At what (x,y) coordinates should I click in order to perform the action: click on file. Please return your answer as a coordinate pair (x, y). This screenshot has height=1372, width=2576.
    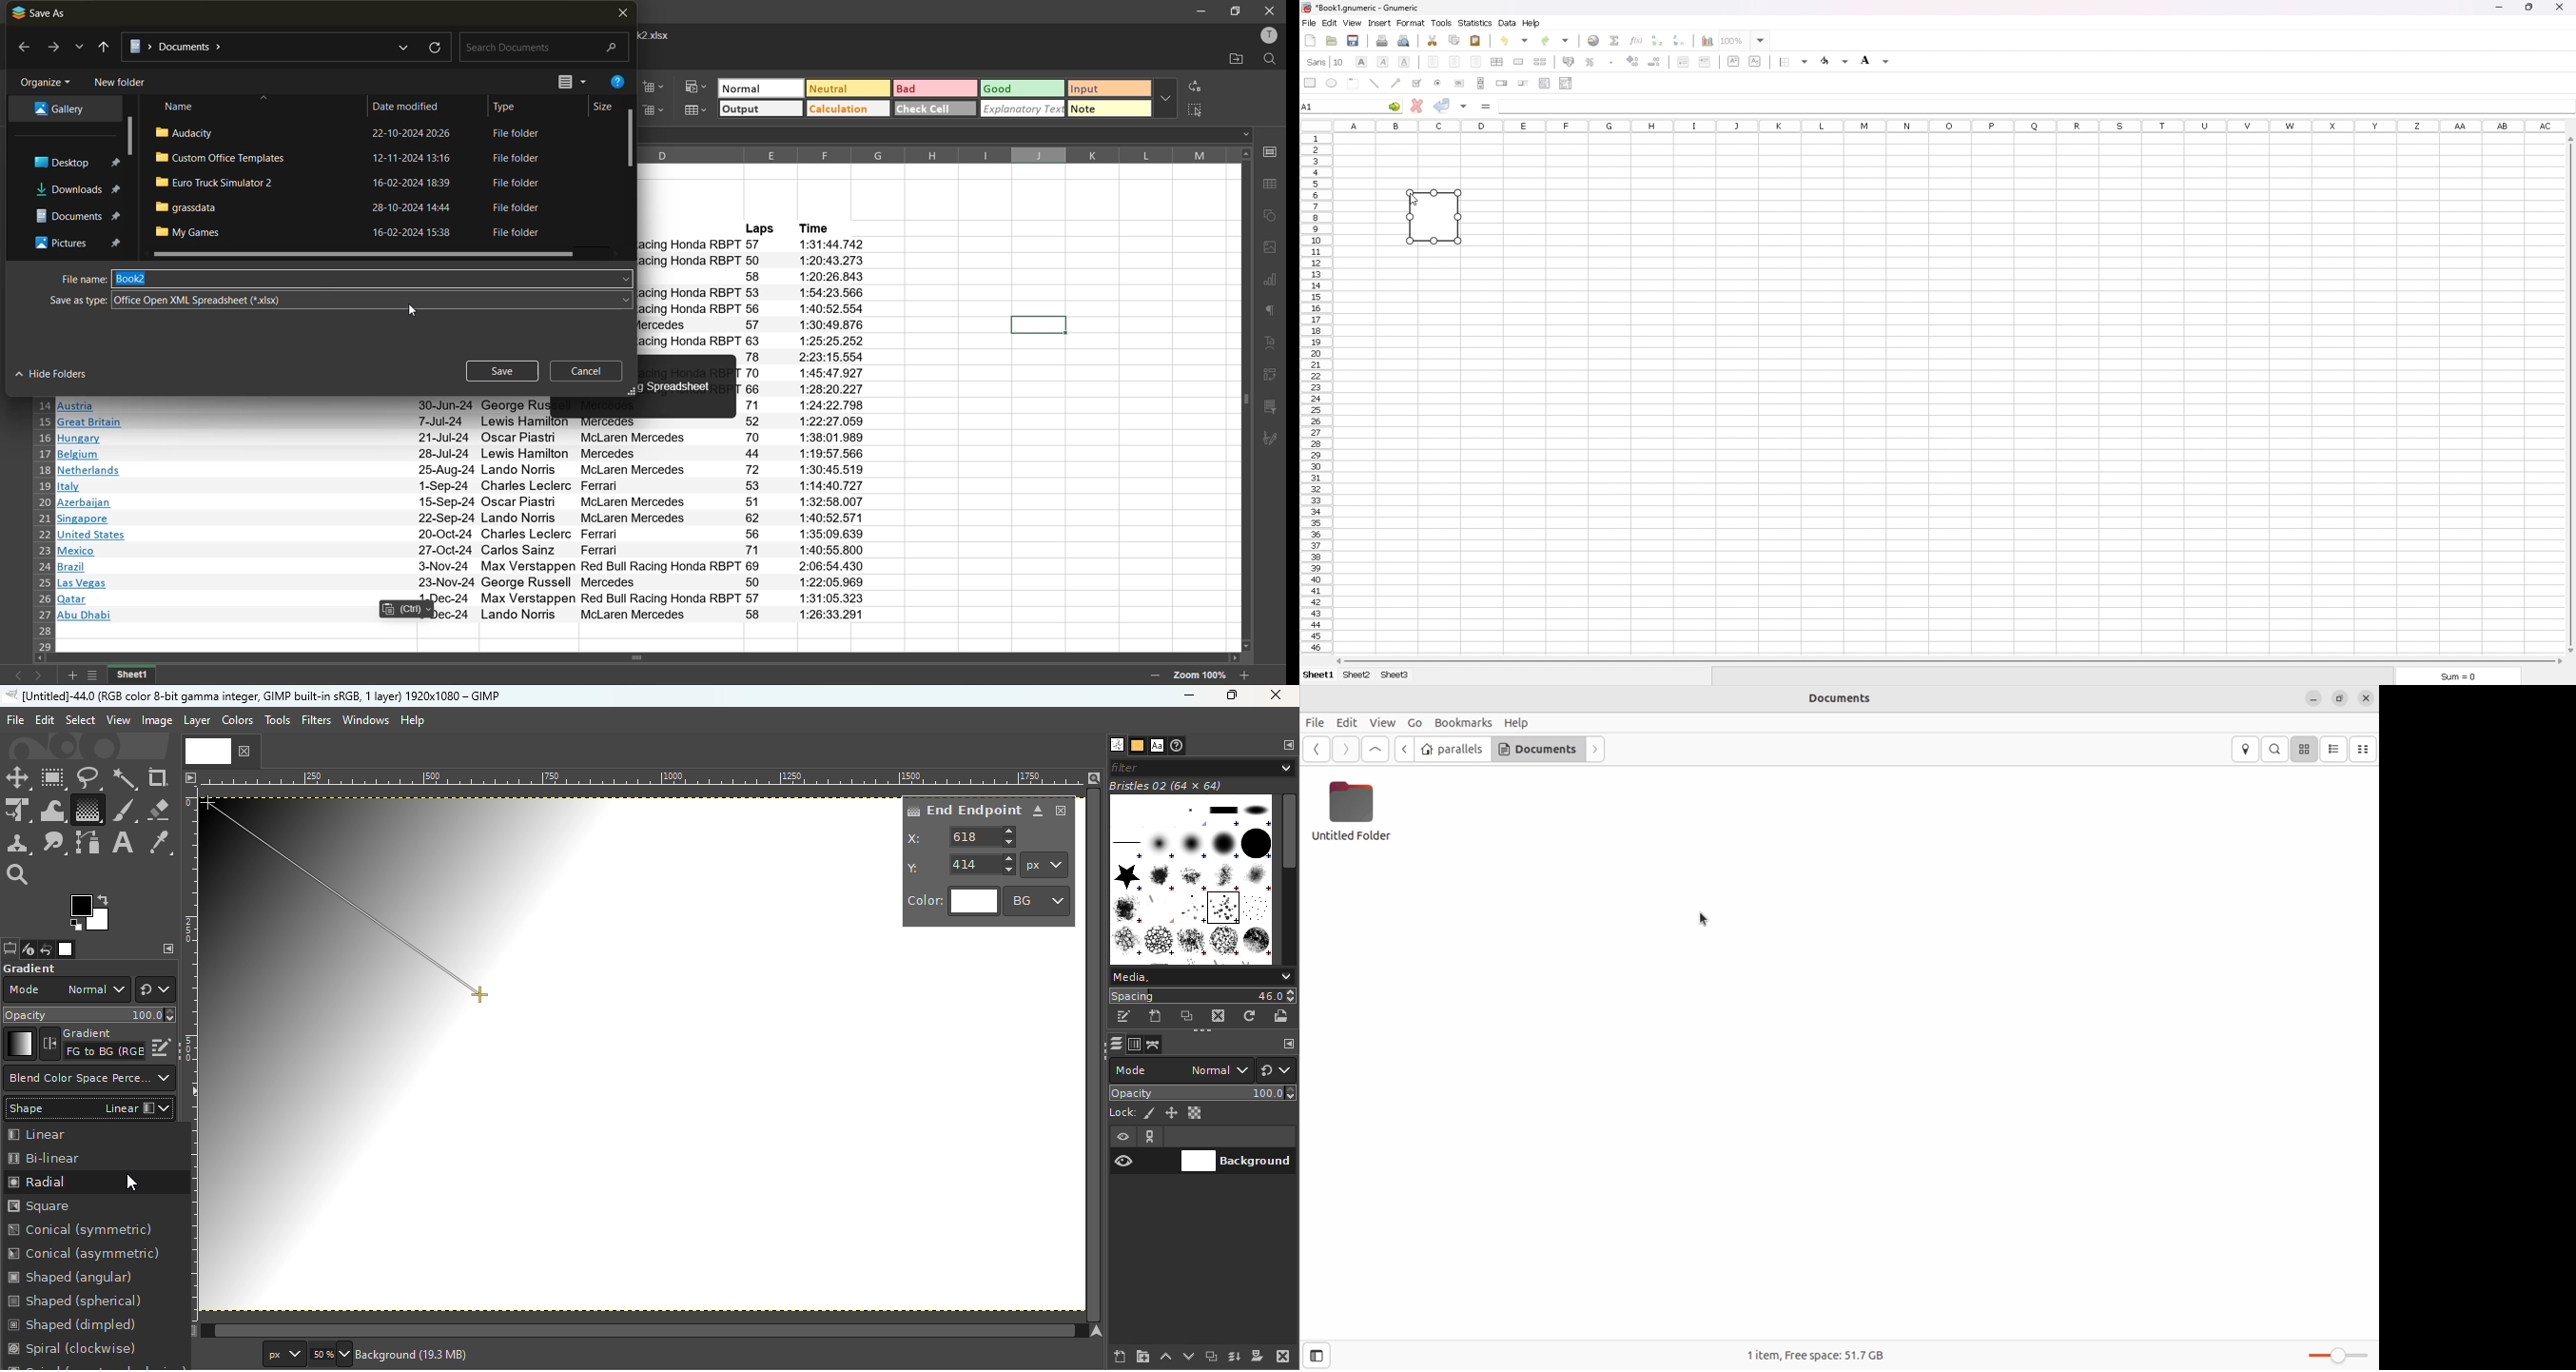
    Looking at the image, I should click on (353, 233).